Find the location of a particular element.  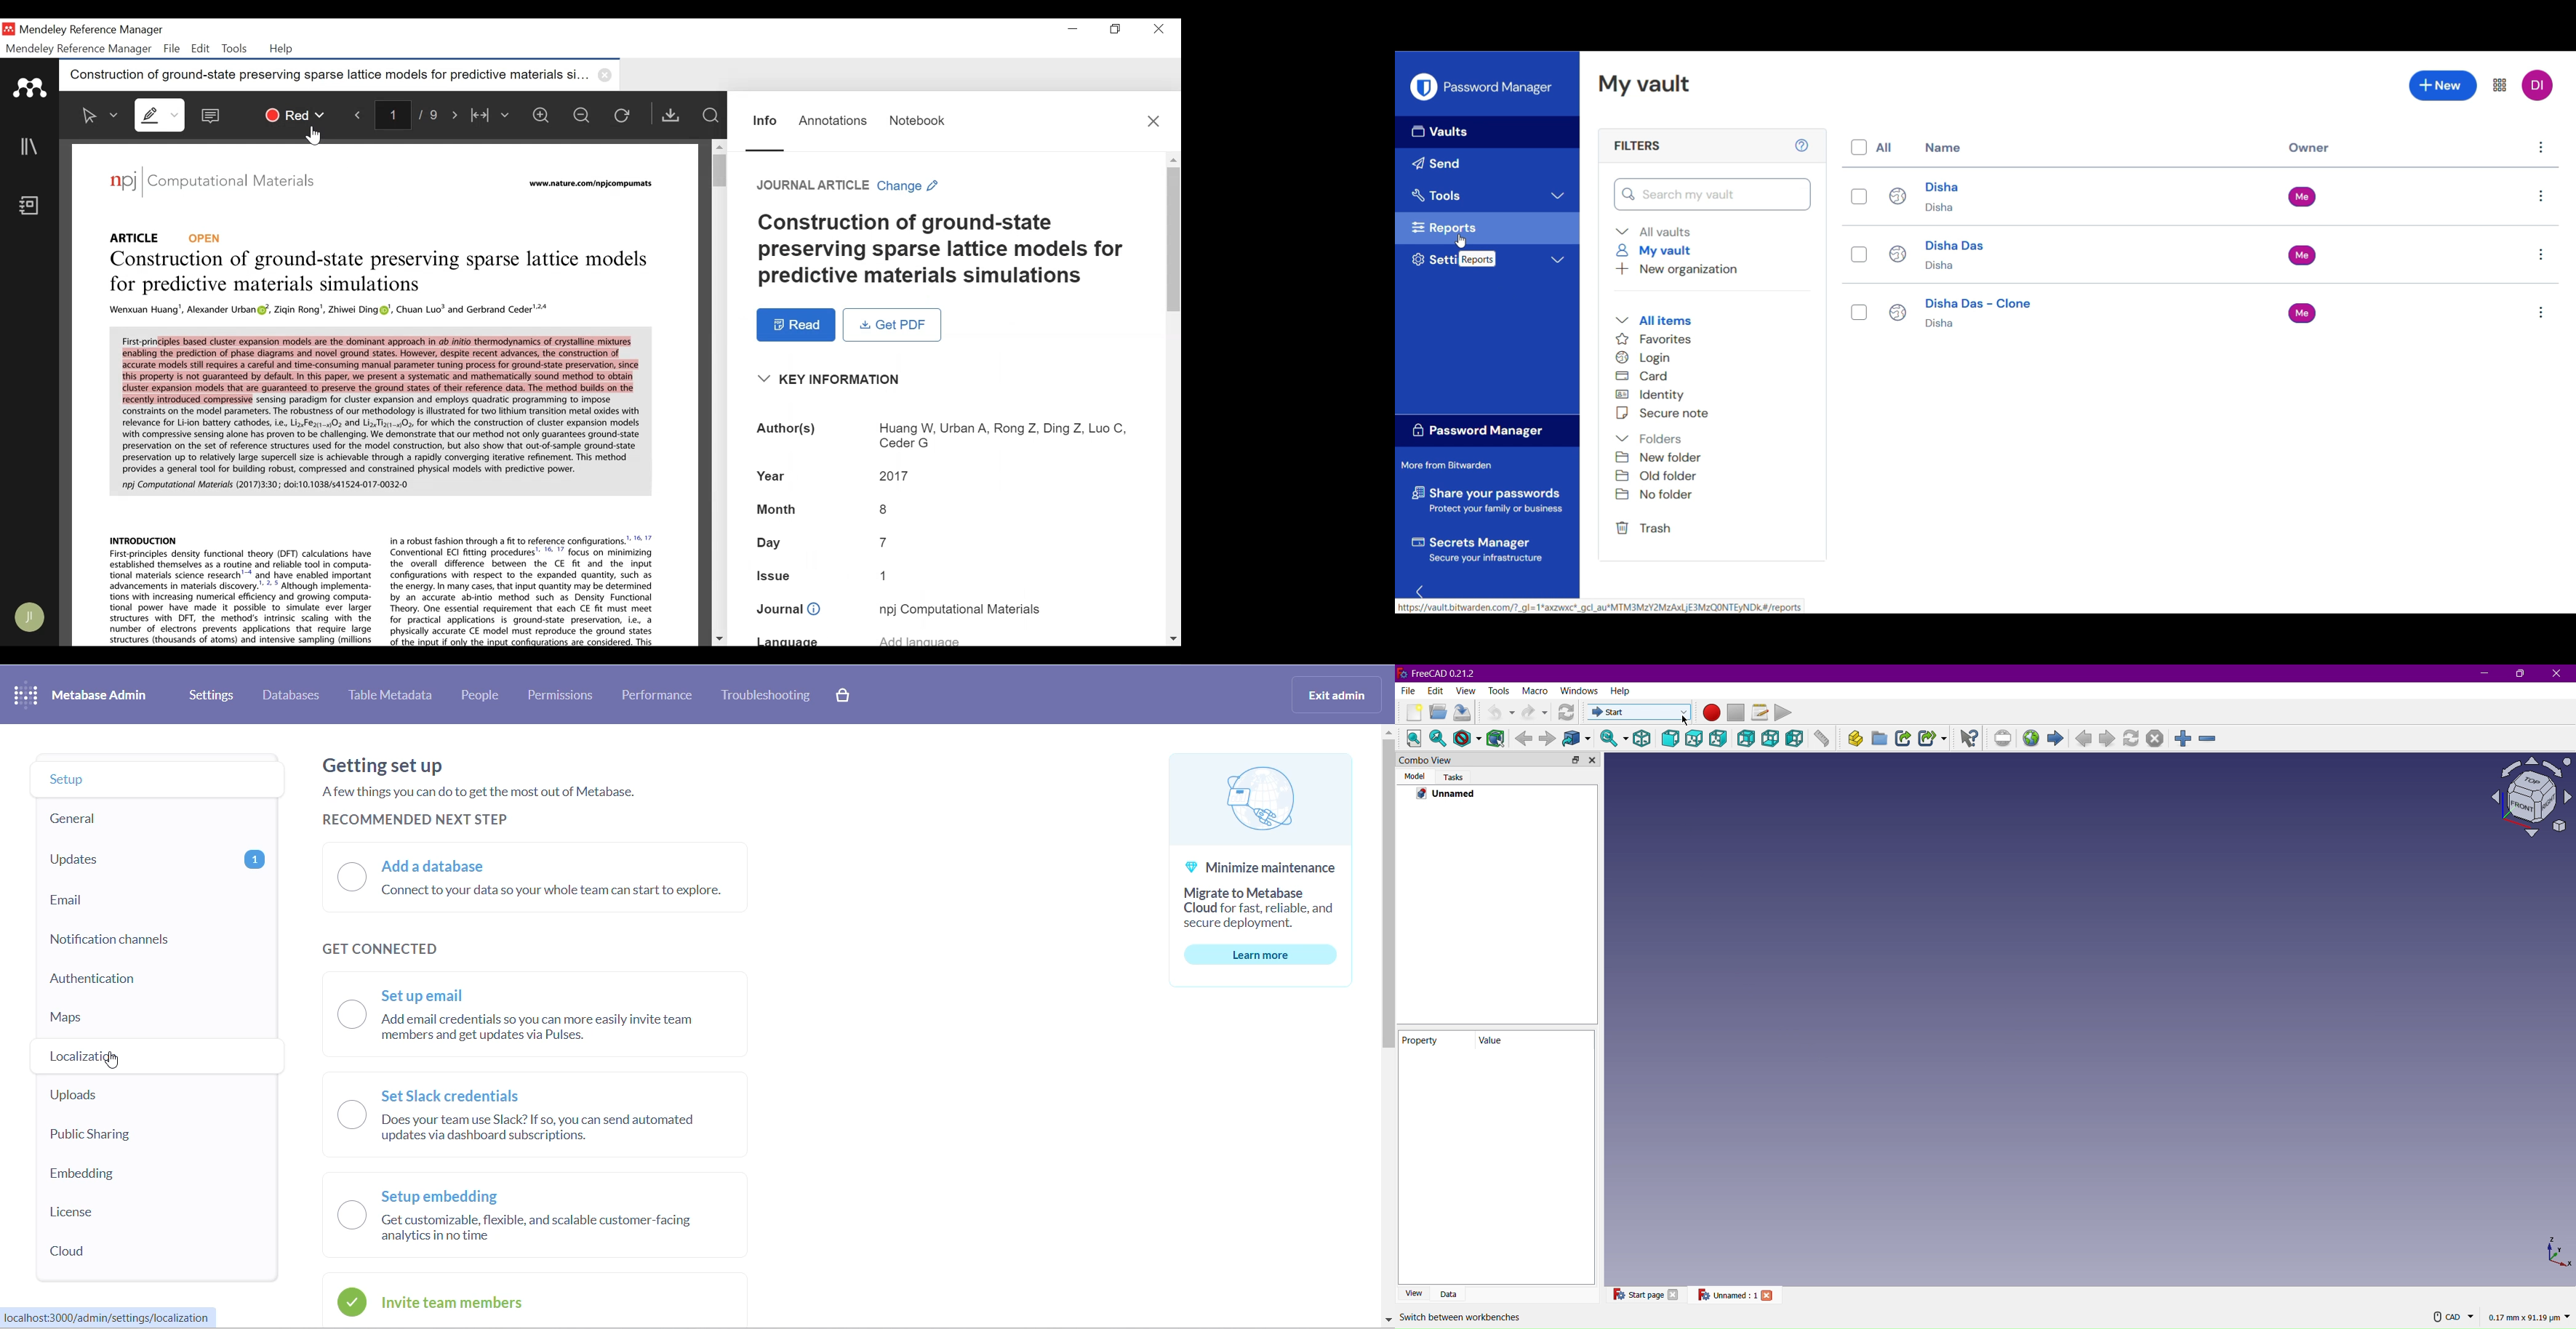

Indicates all toggle is located at coordinates (1884, 147).